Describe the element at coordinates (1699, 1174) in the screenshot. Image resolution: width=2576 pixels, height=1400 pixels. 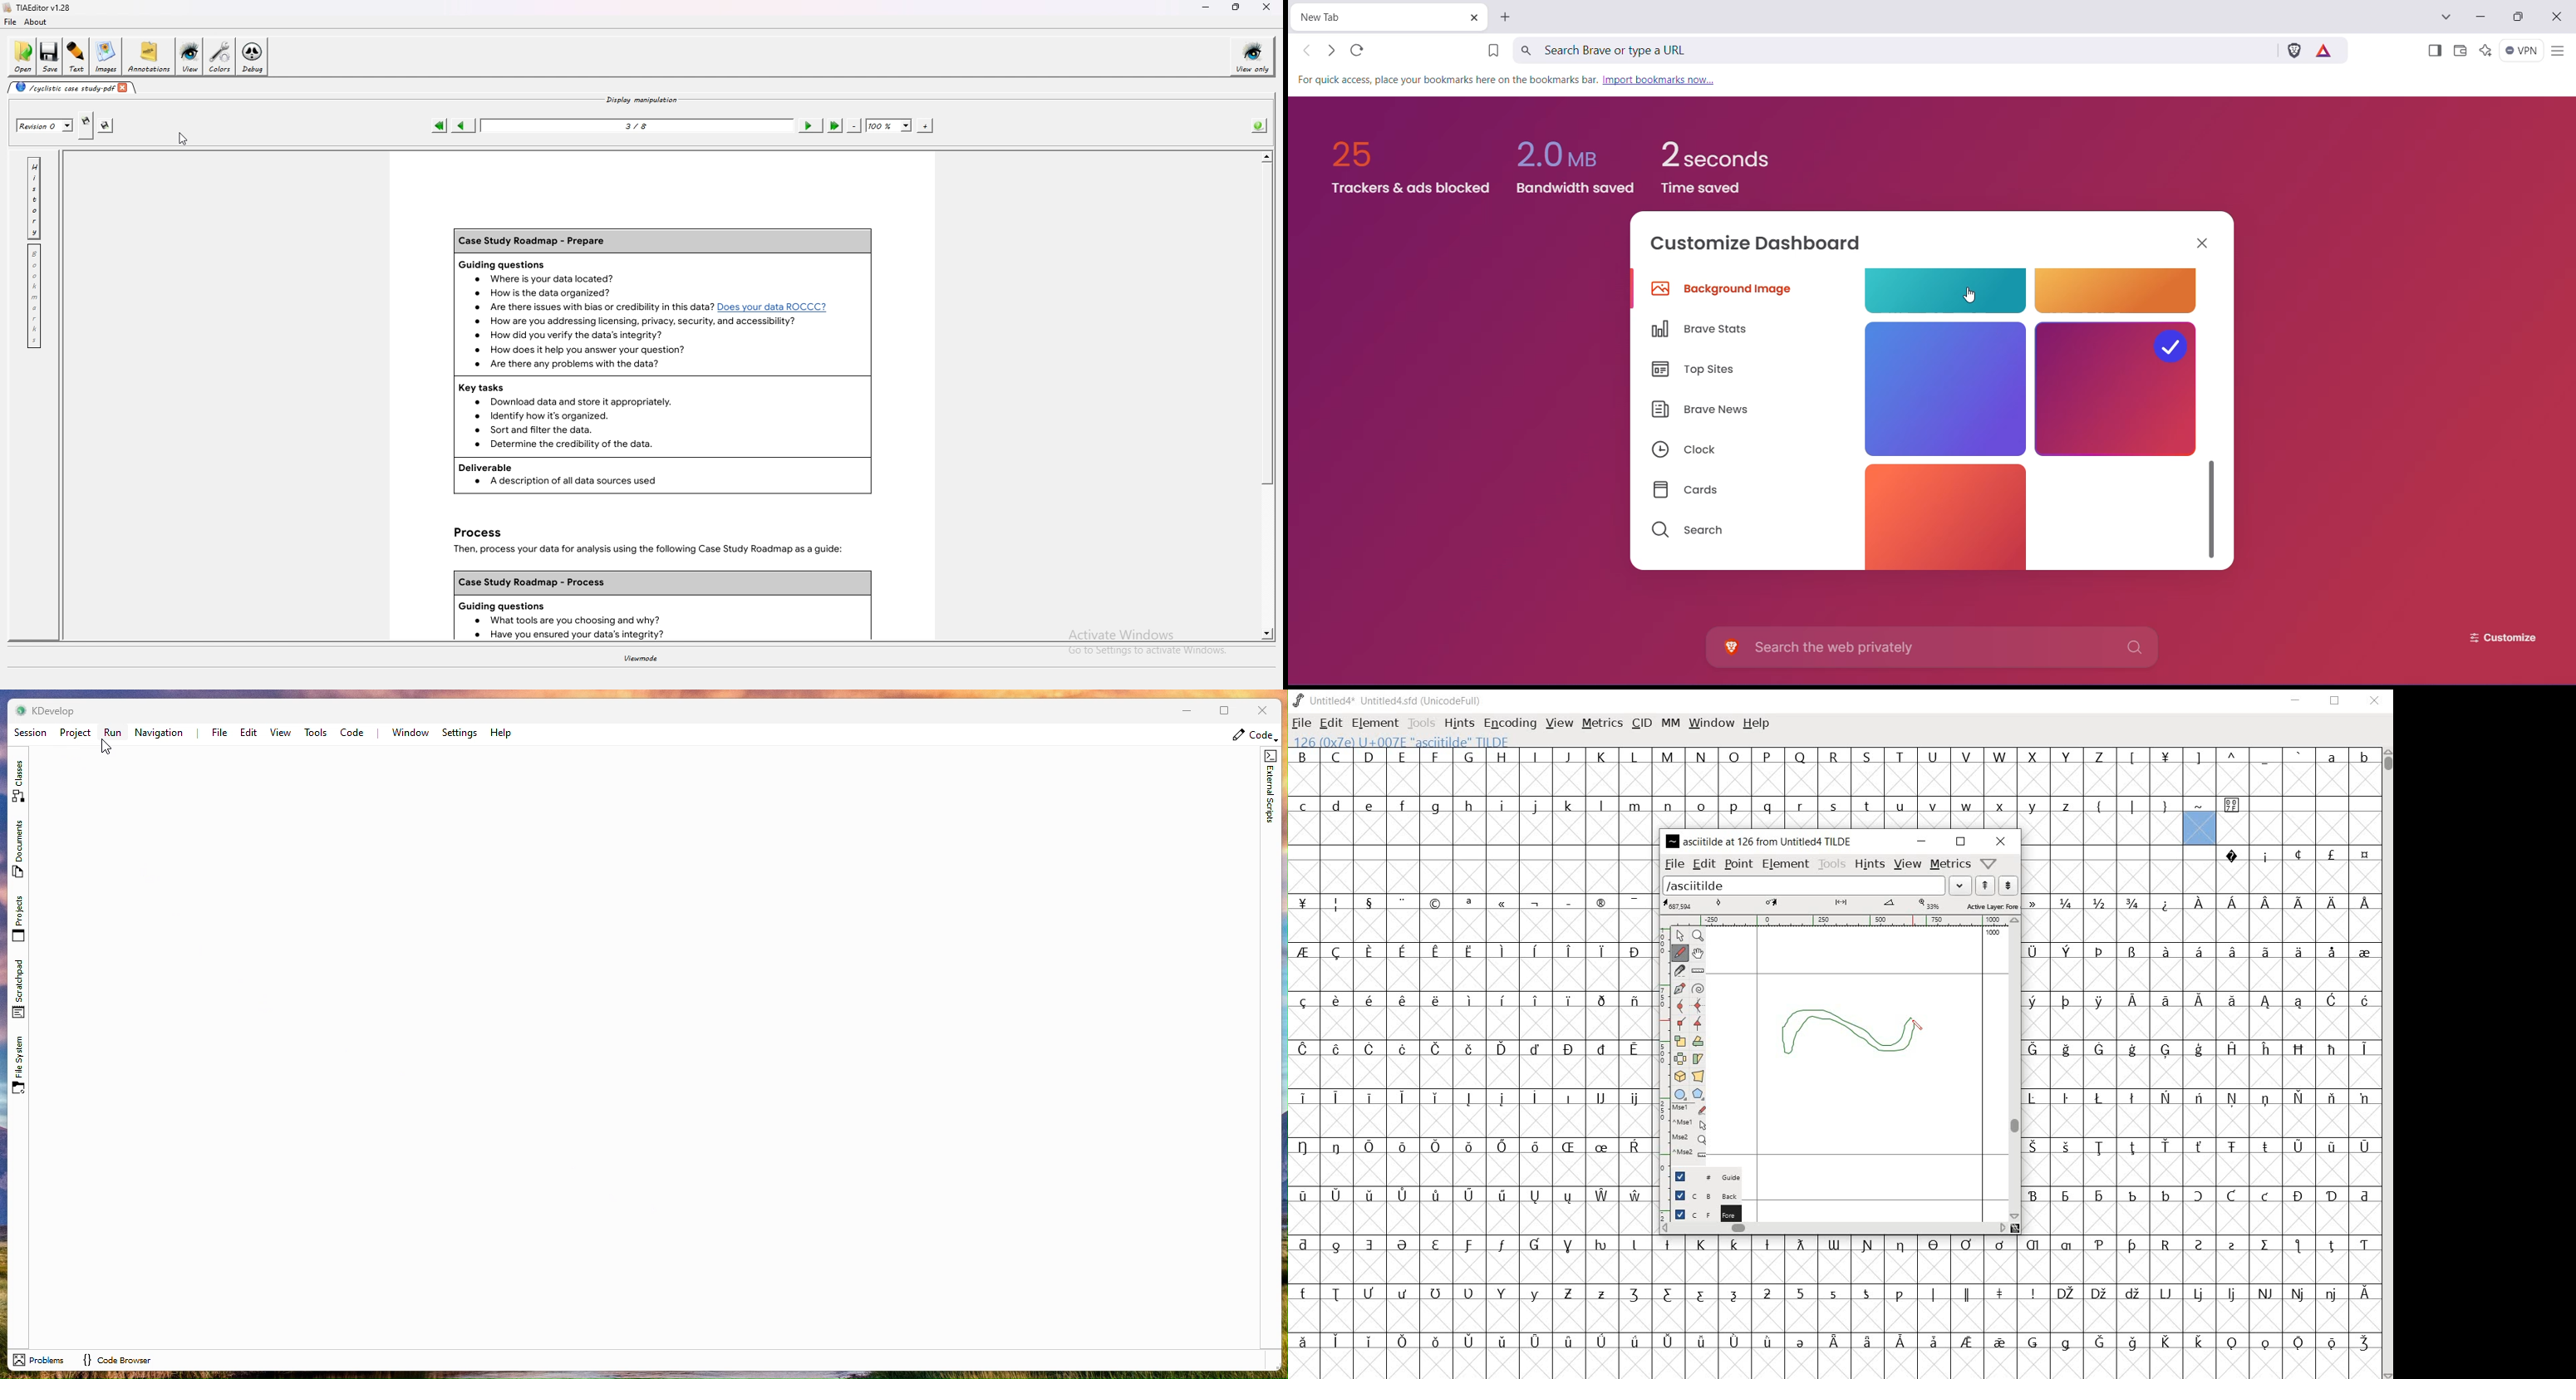
I see `guide` at that location.